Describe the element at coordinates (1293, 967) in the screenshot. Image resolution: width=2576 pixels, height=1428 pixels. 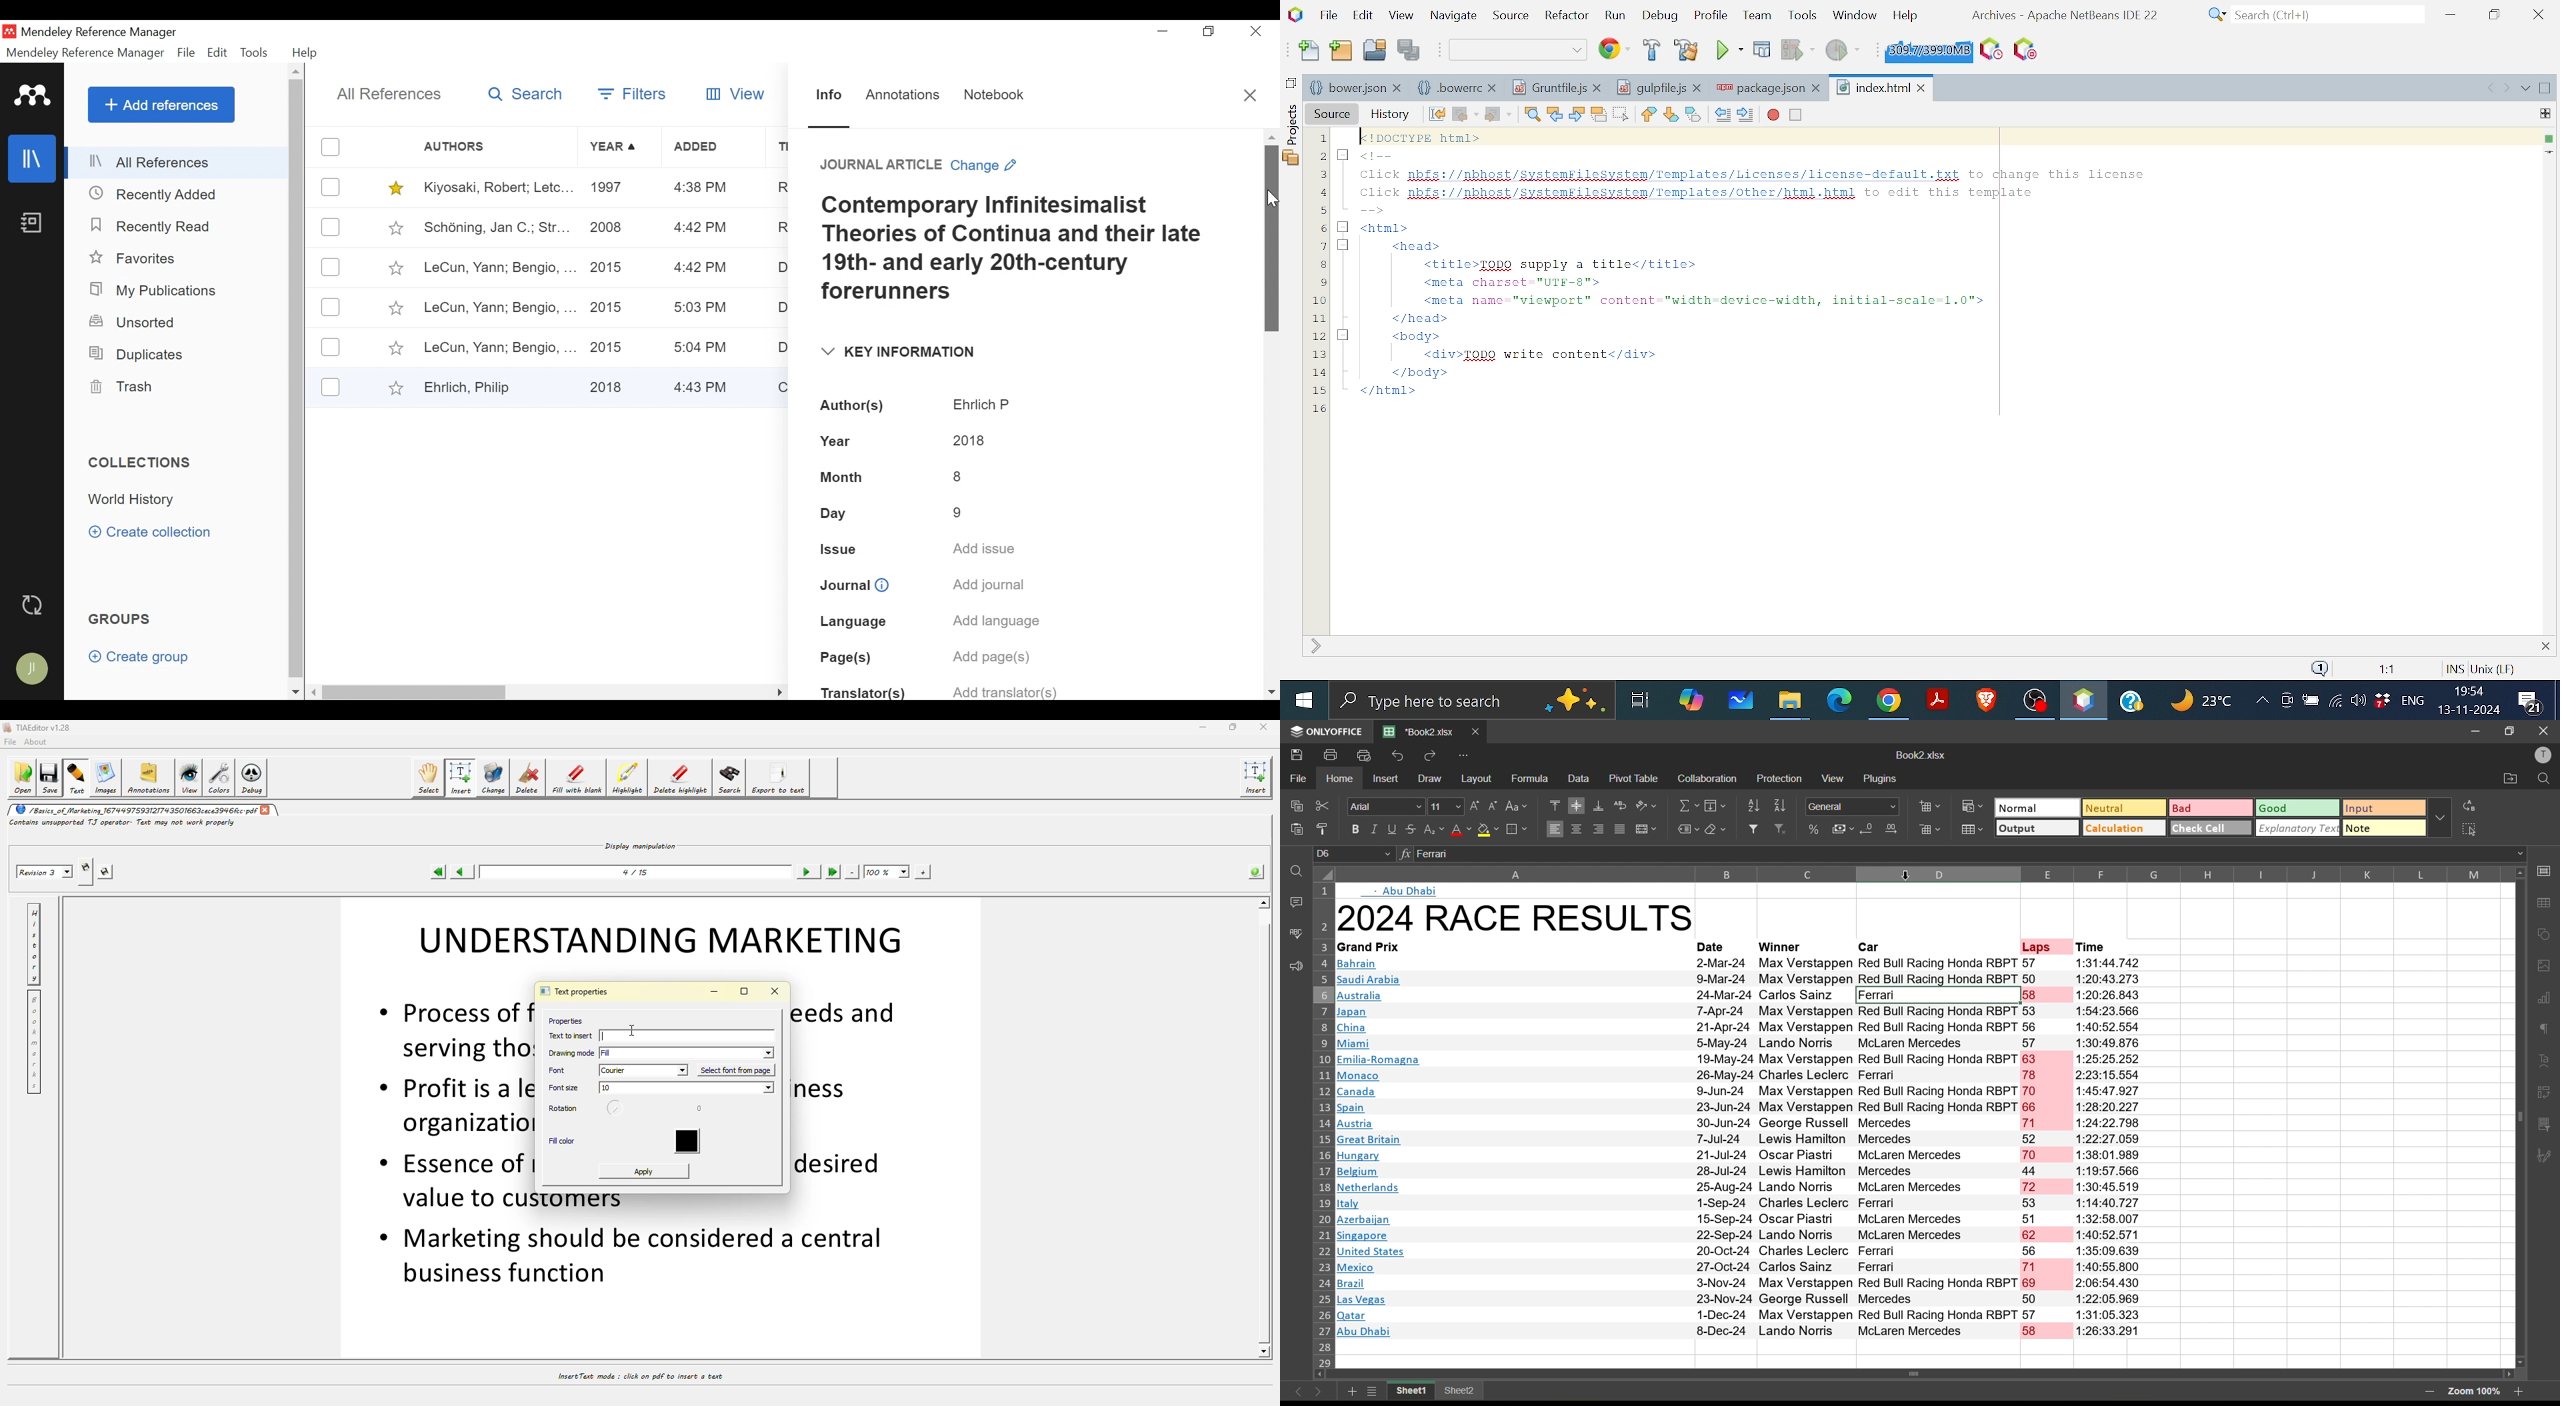
I see `feedback` at that location.